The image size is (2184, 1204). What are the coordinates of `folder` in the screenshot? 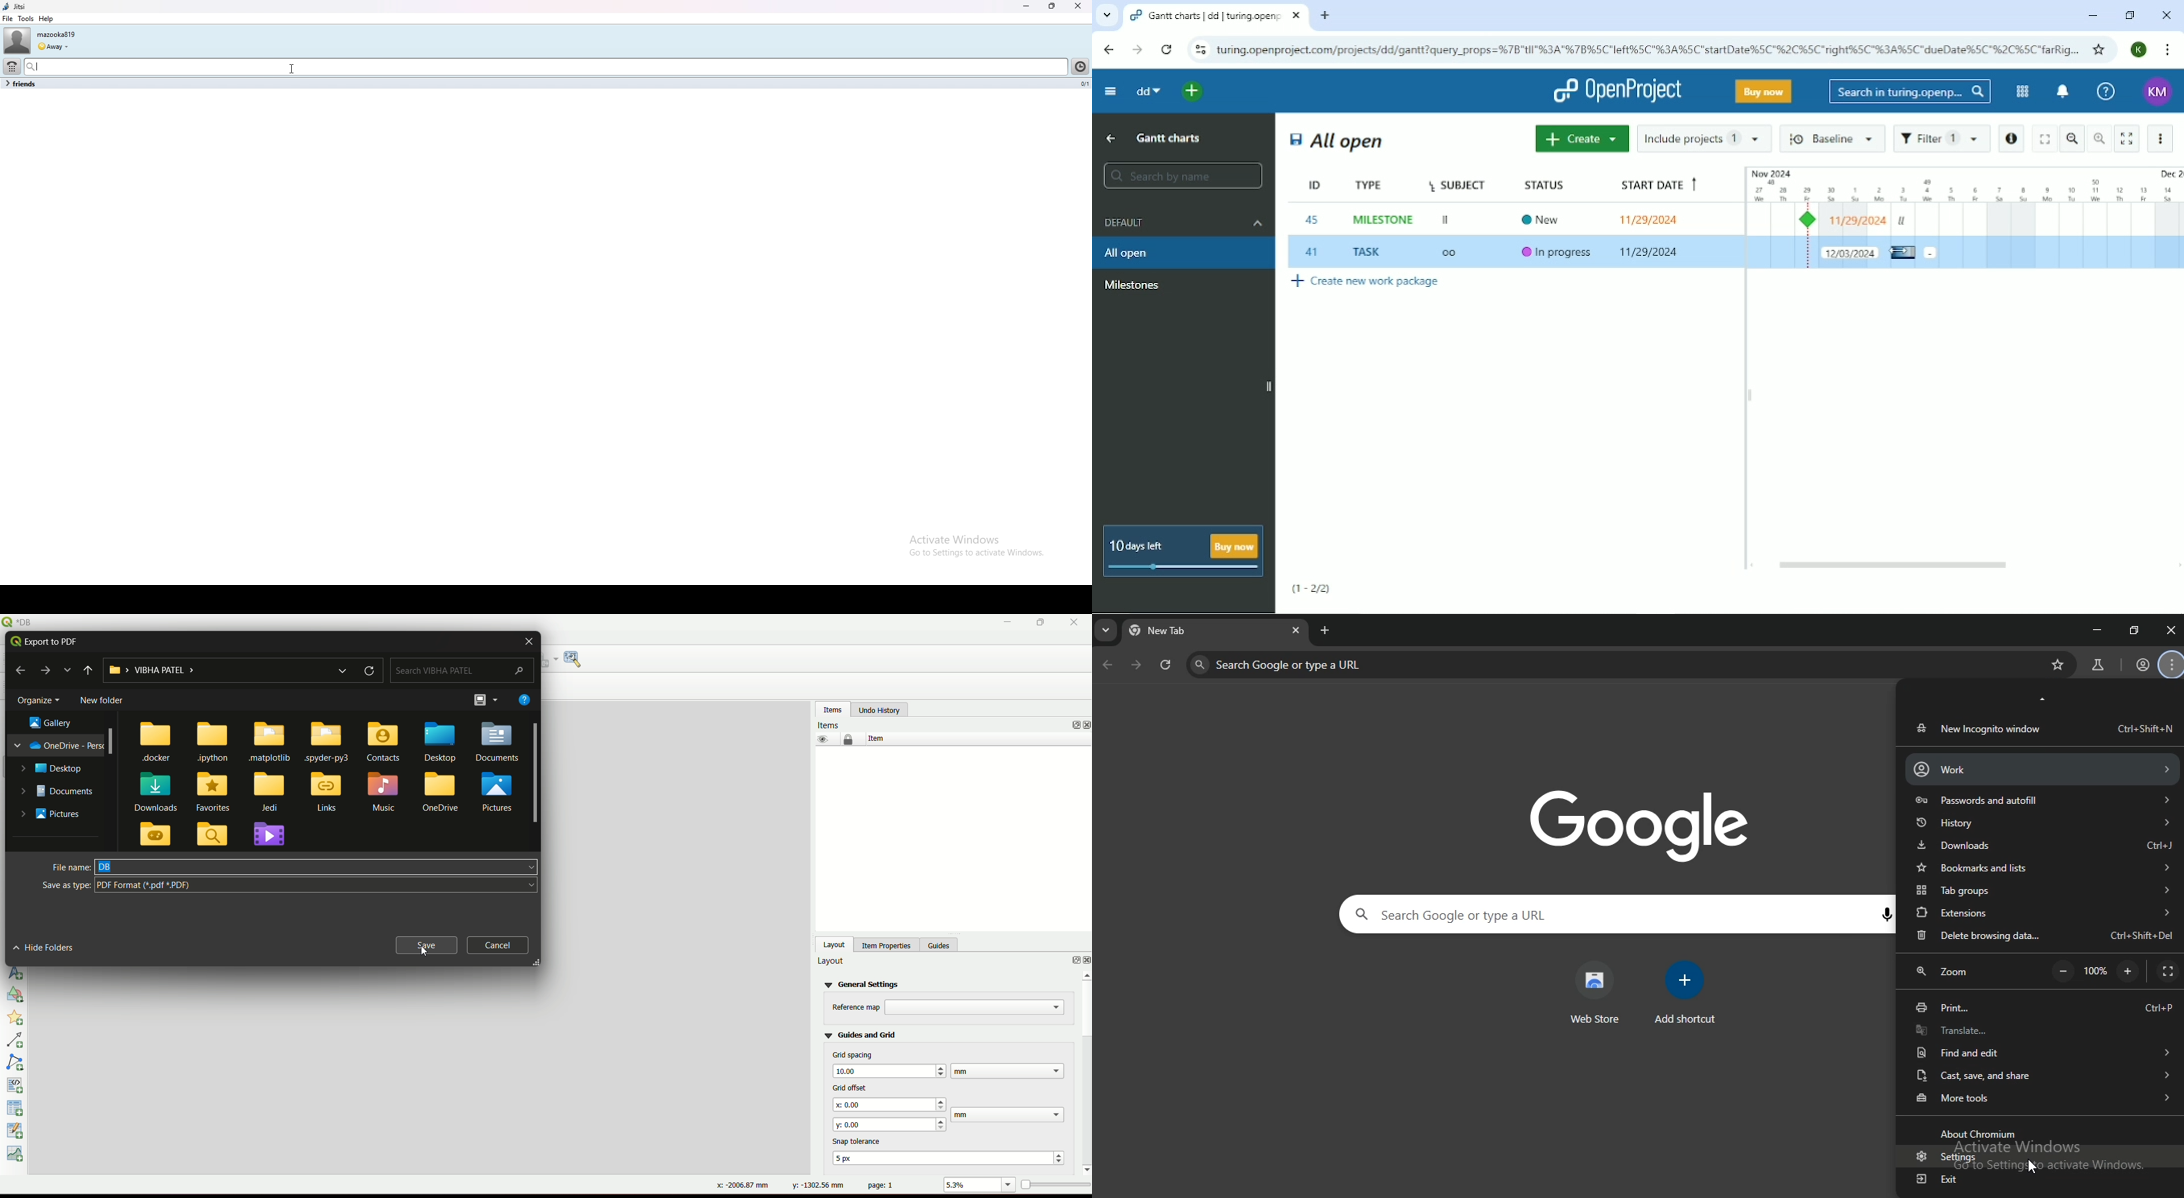 It's located at (158, 835).